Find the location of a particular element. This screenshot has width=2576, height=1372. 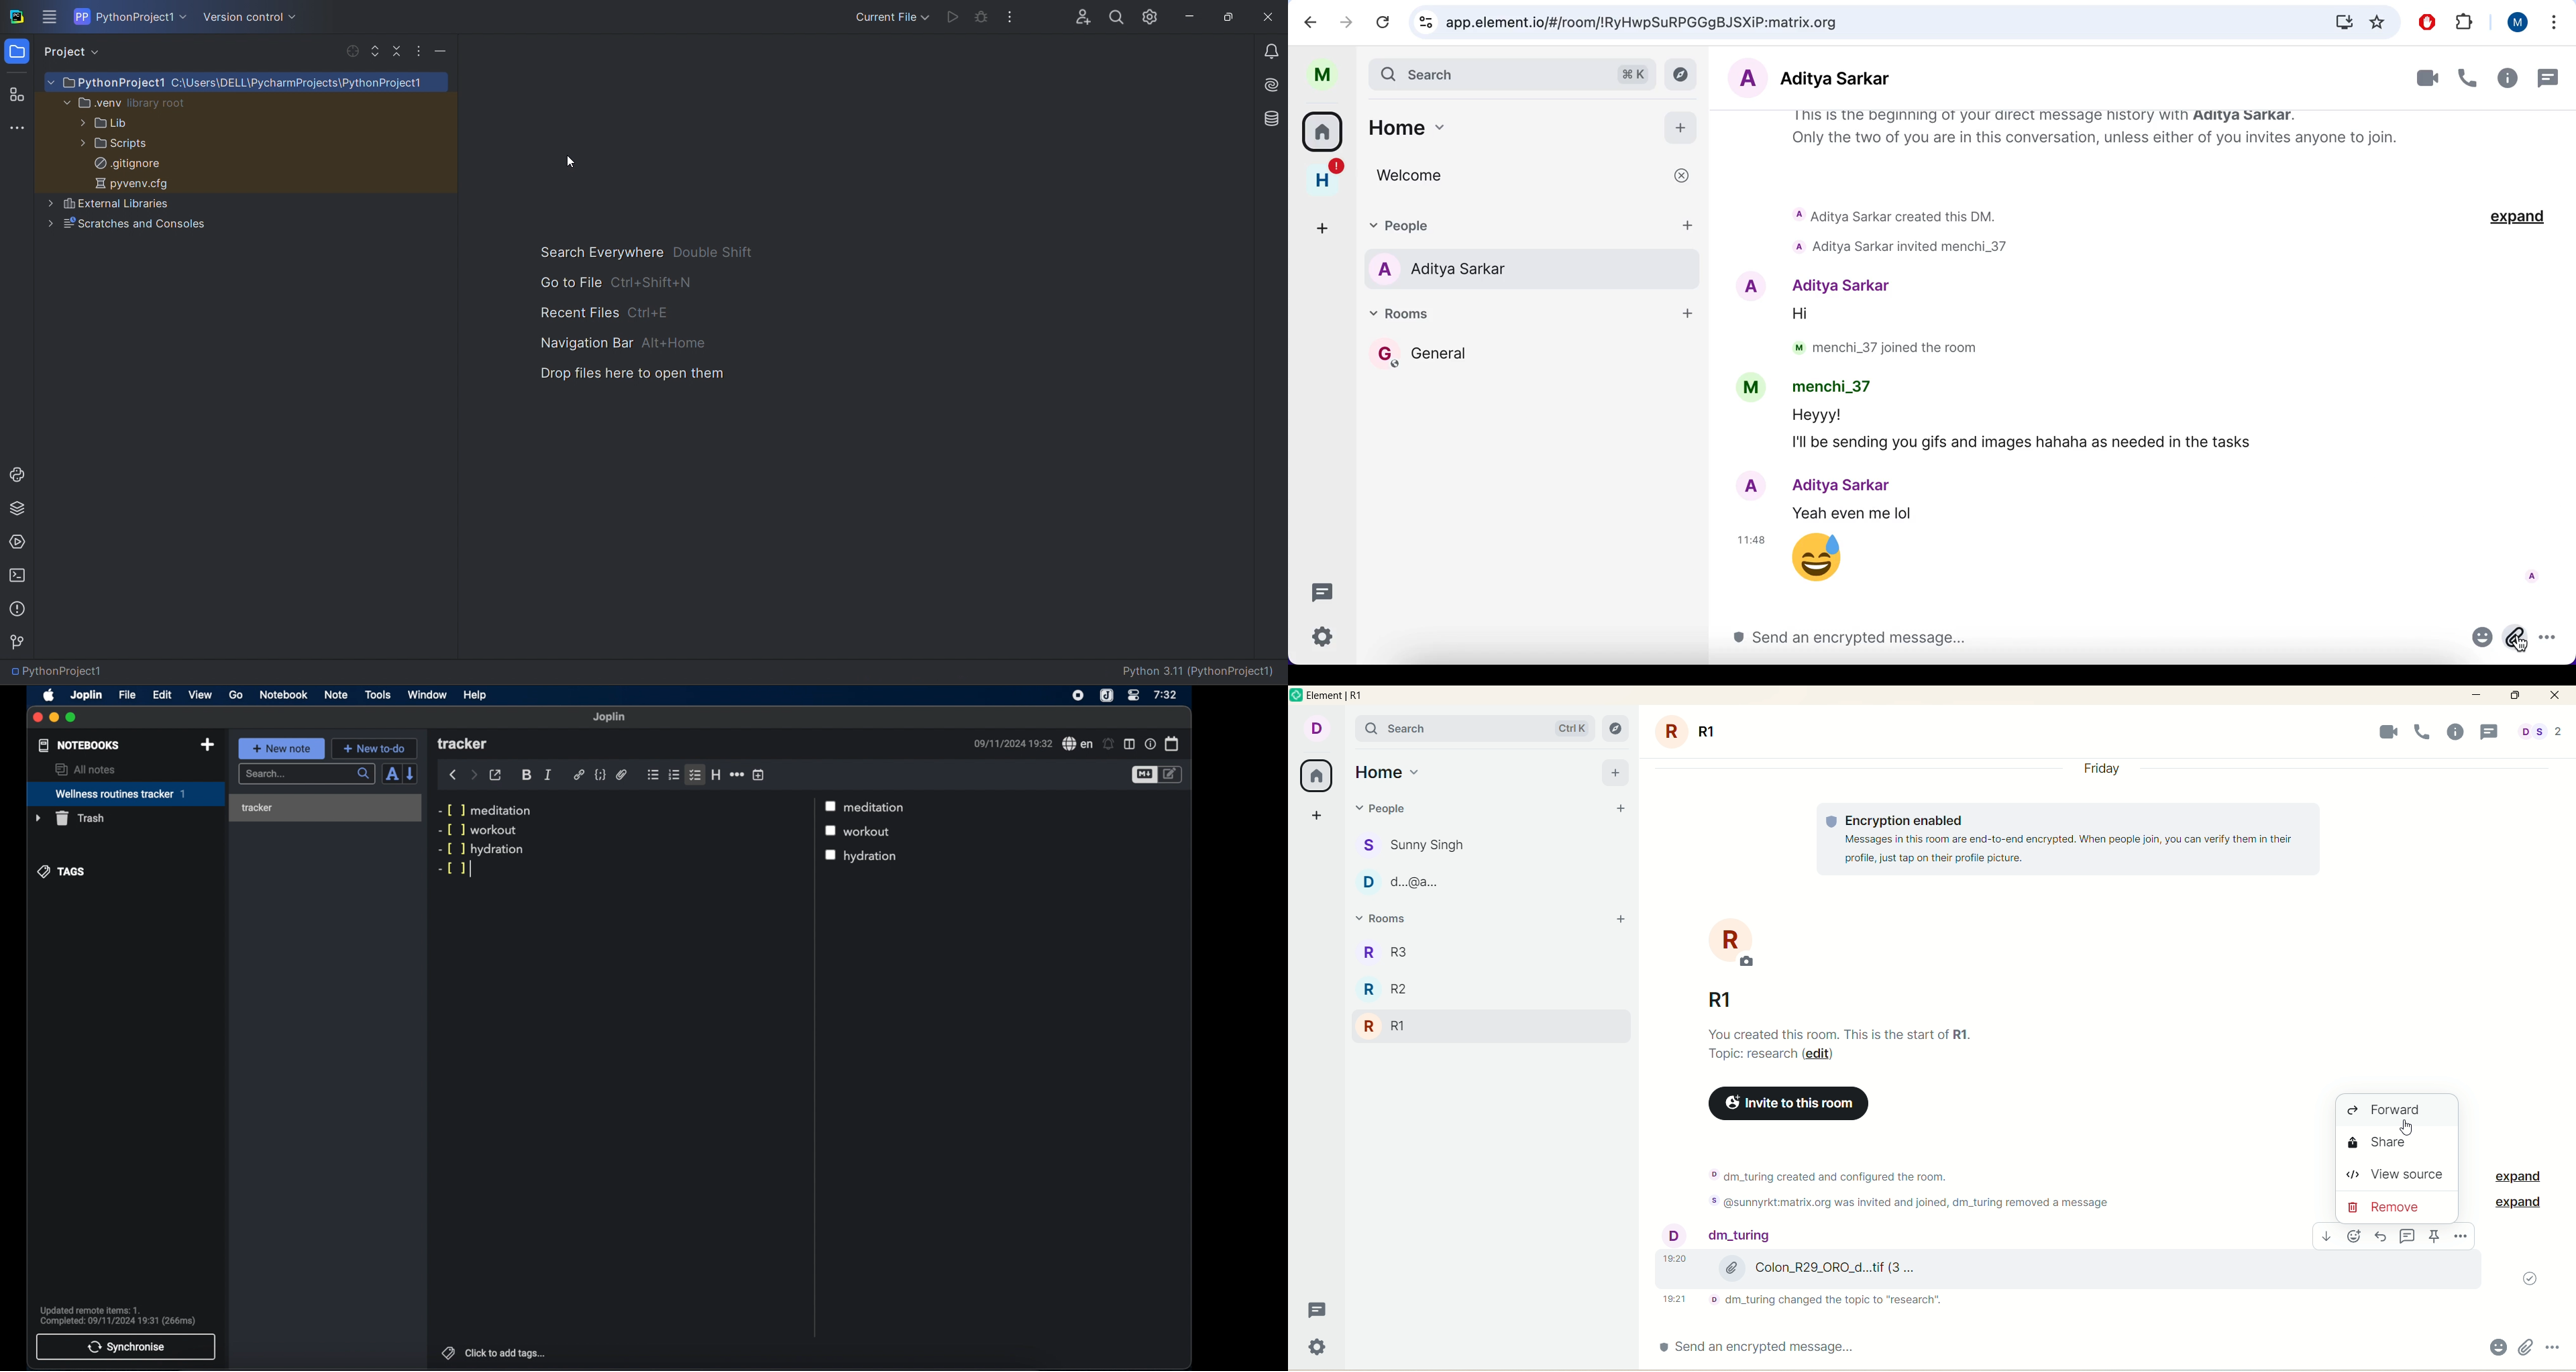

-[ ] workout is located at coordinates (478, 831).